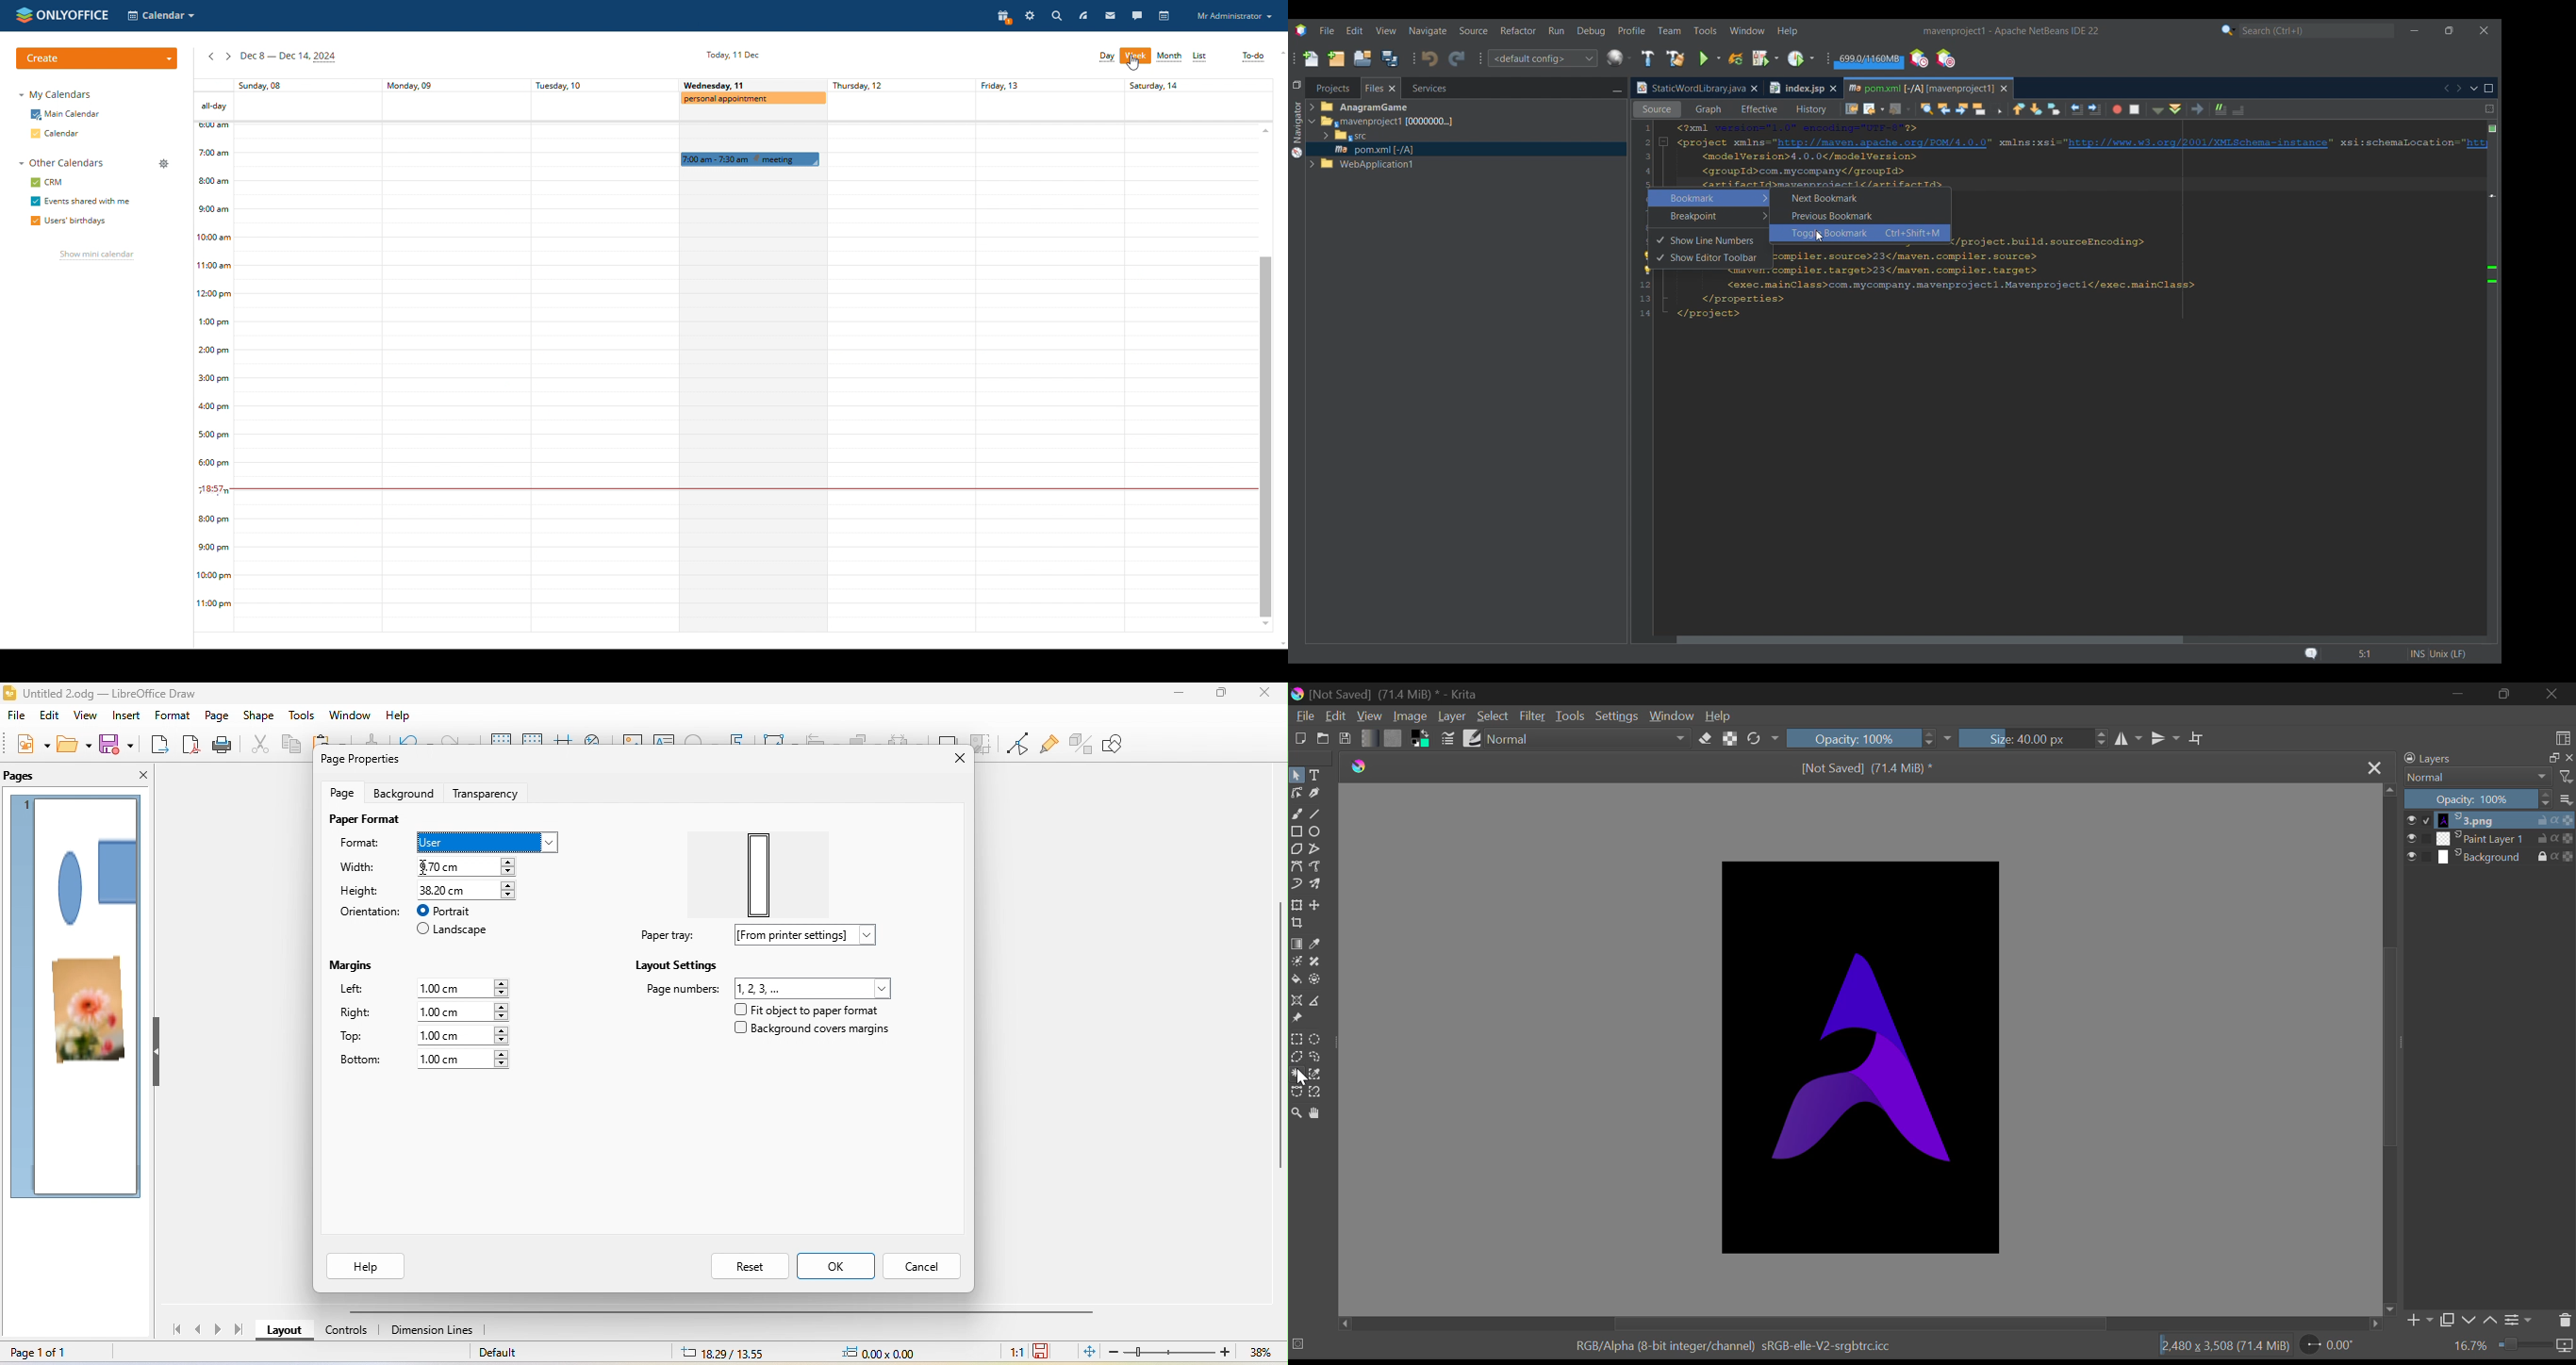  I want to click on new, so click(25, 747).